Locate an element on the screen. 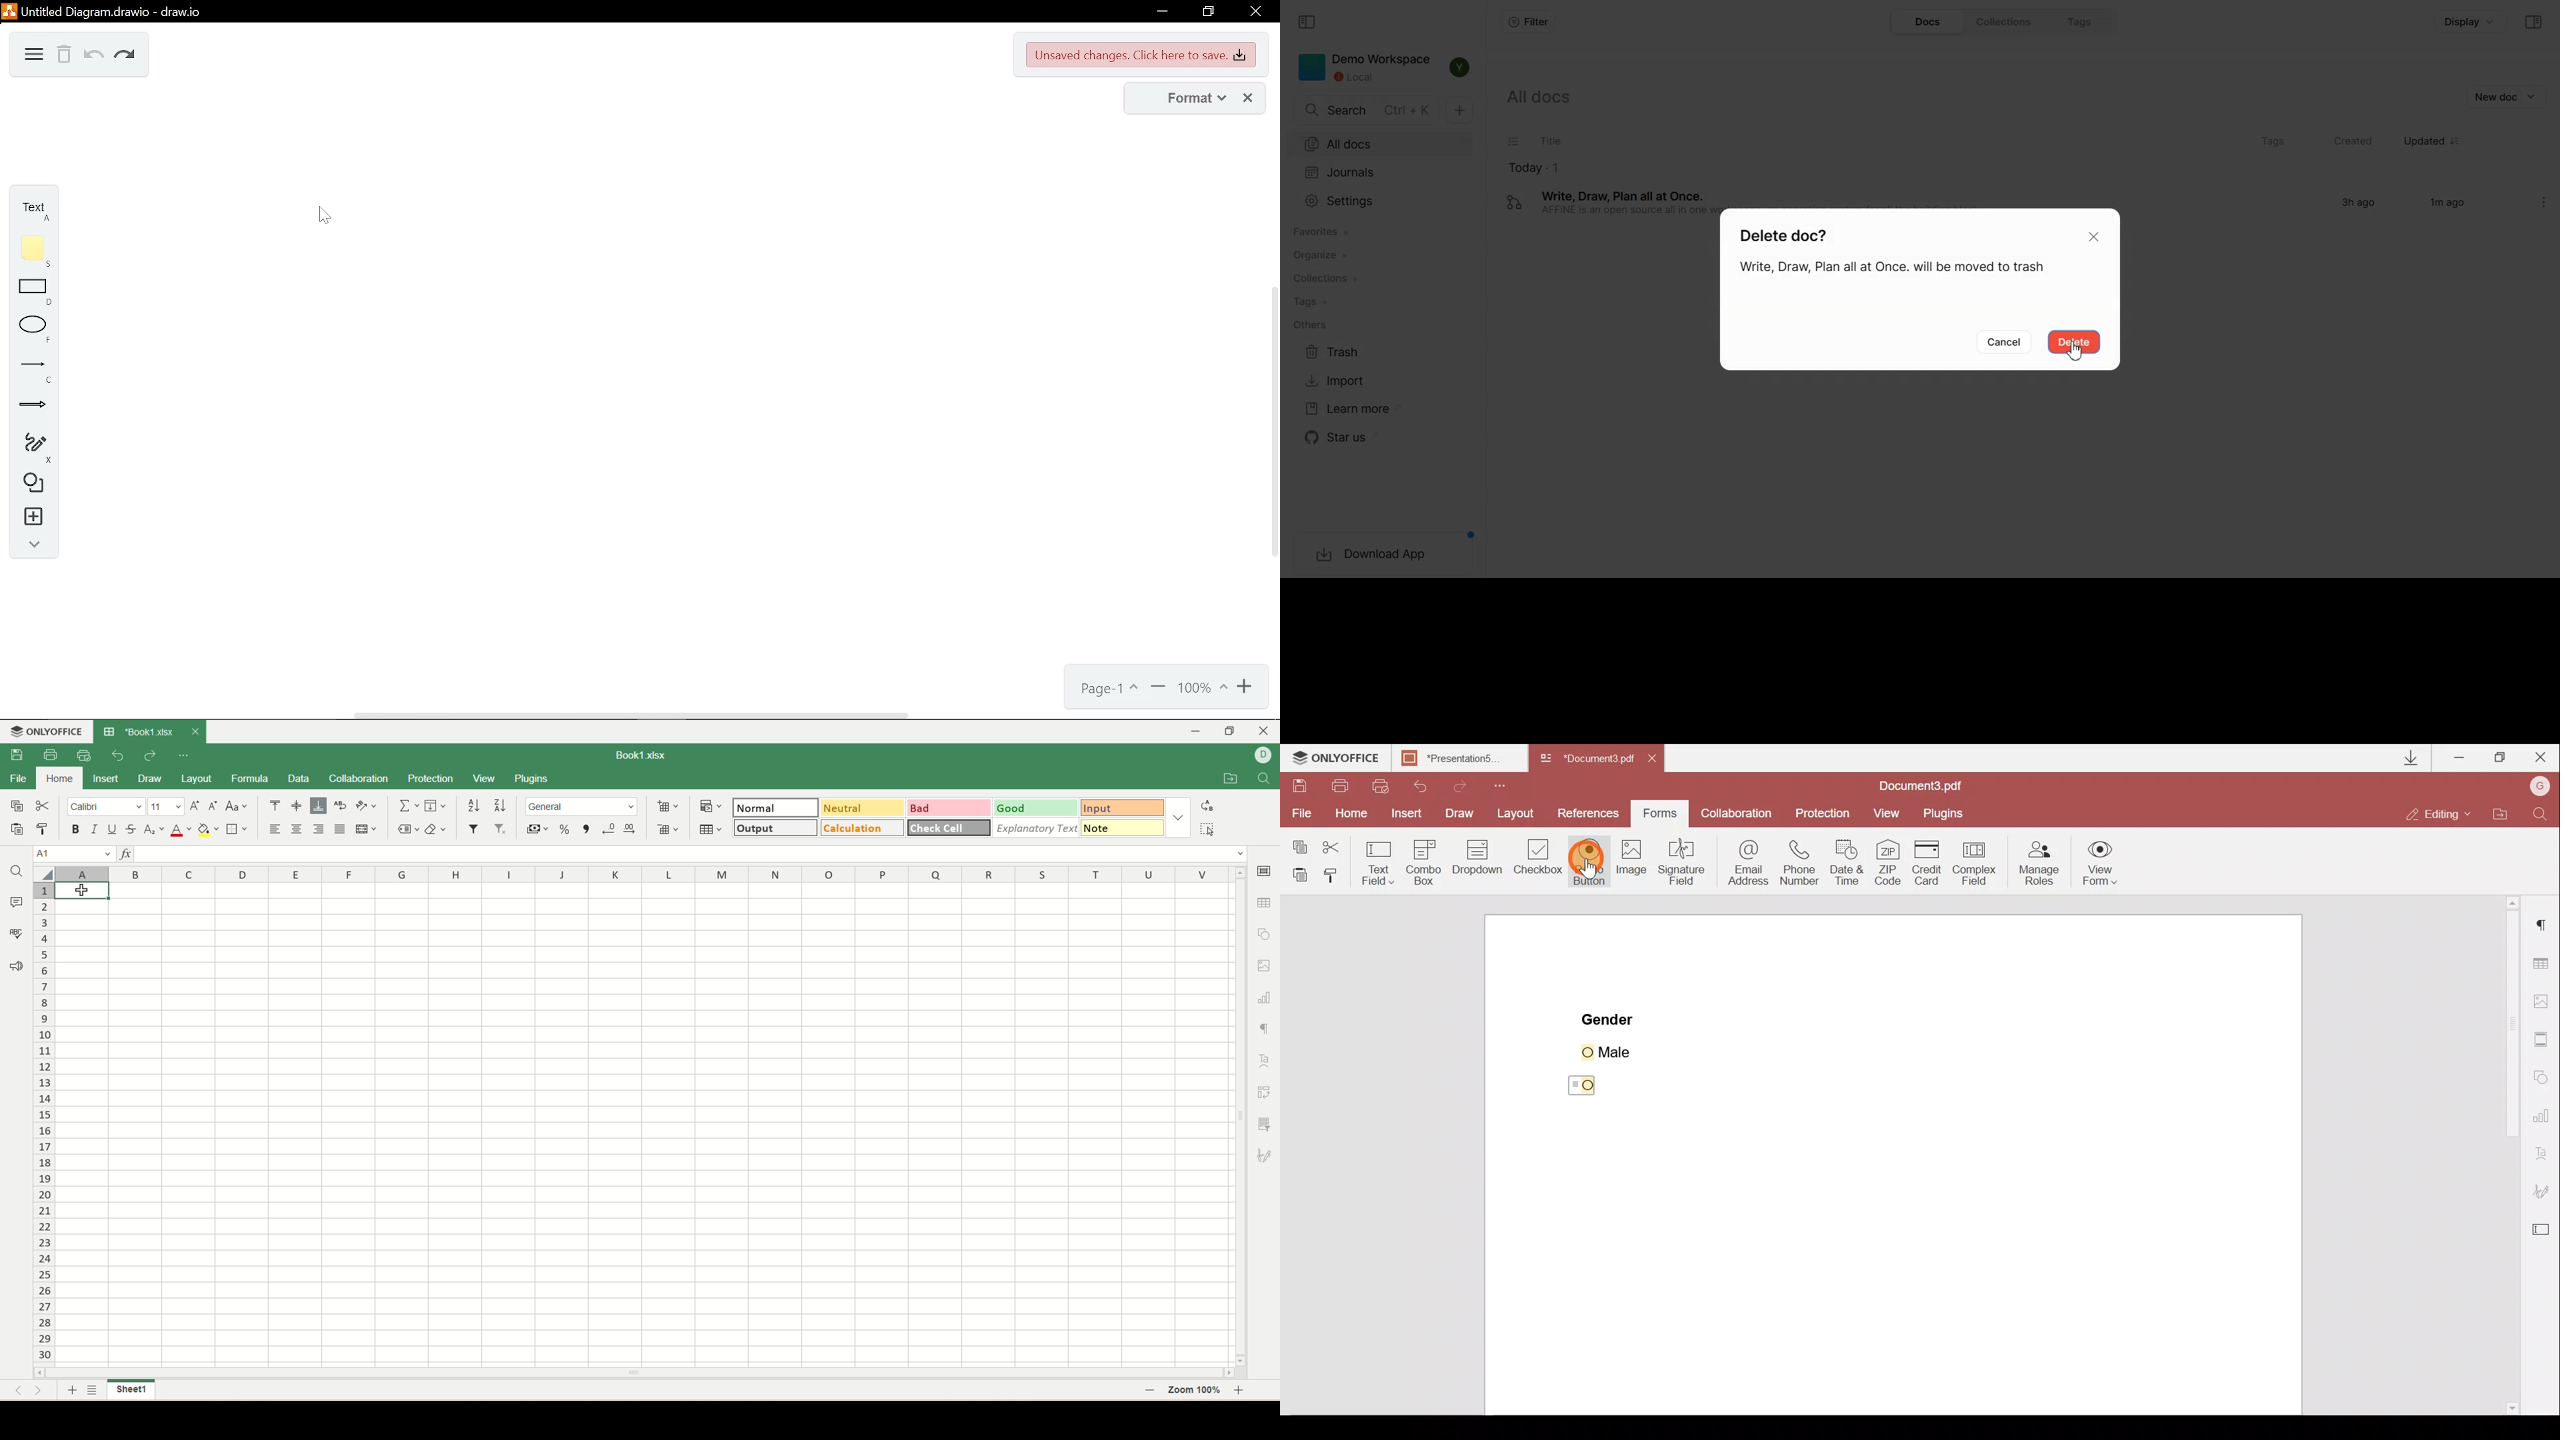 The width and height of the screenshot is (2576, 1456). file is located at coordinates (17, 779).